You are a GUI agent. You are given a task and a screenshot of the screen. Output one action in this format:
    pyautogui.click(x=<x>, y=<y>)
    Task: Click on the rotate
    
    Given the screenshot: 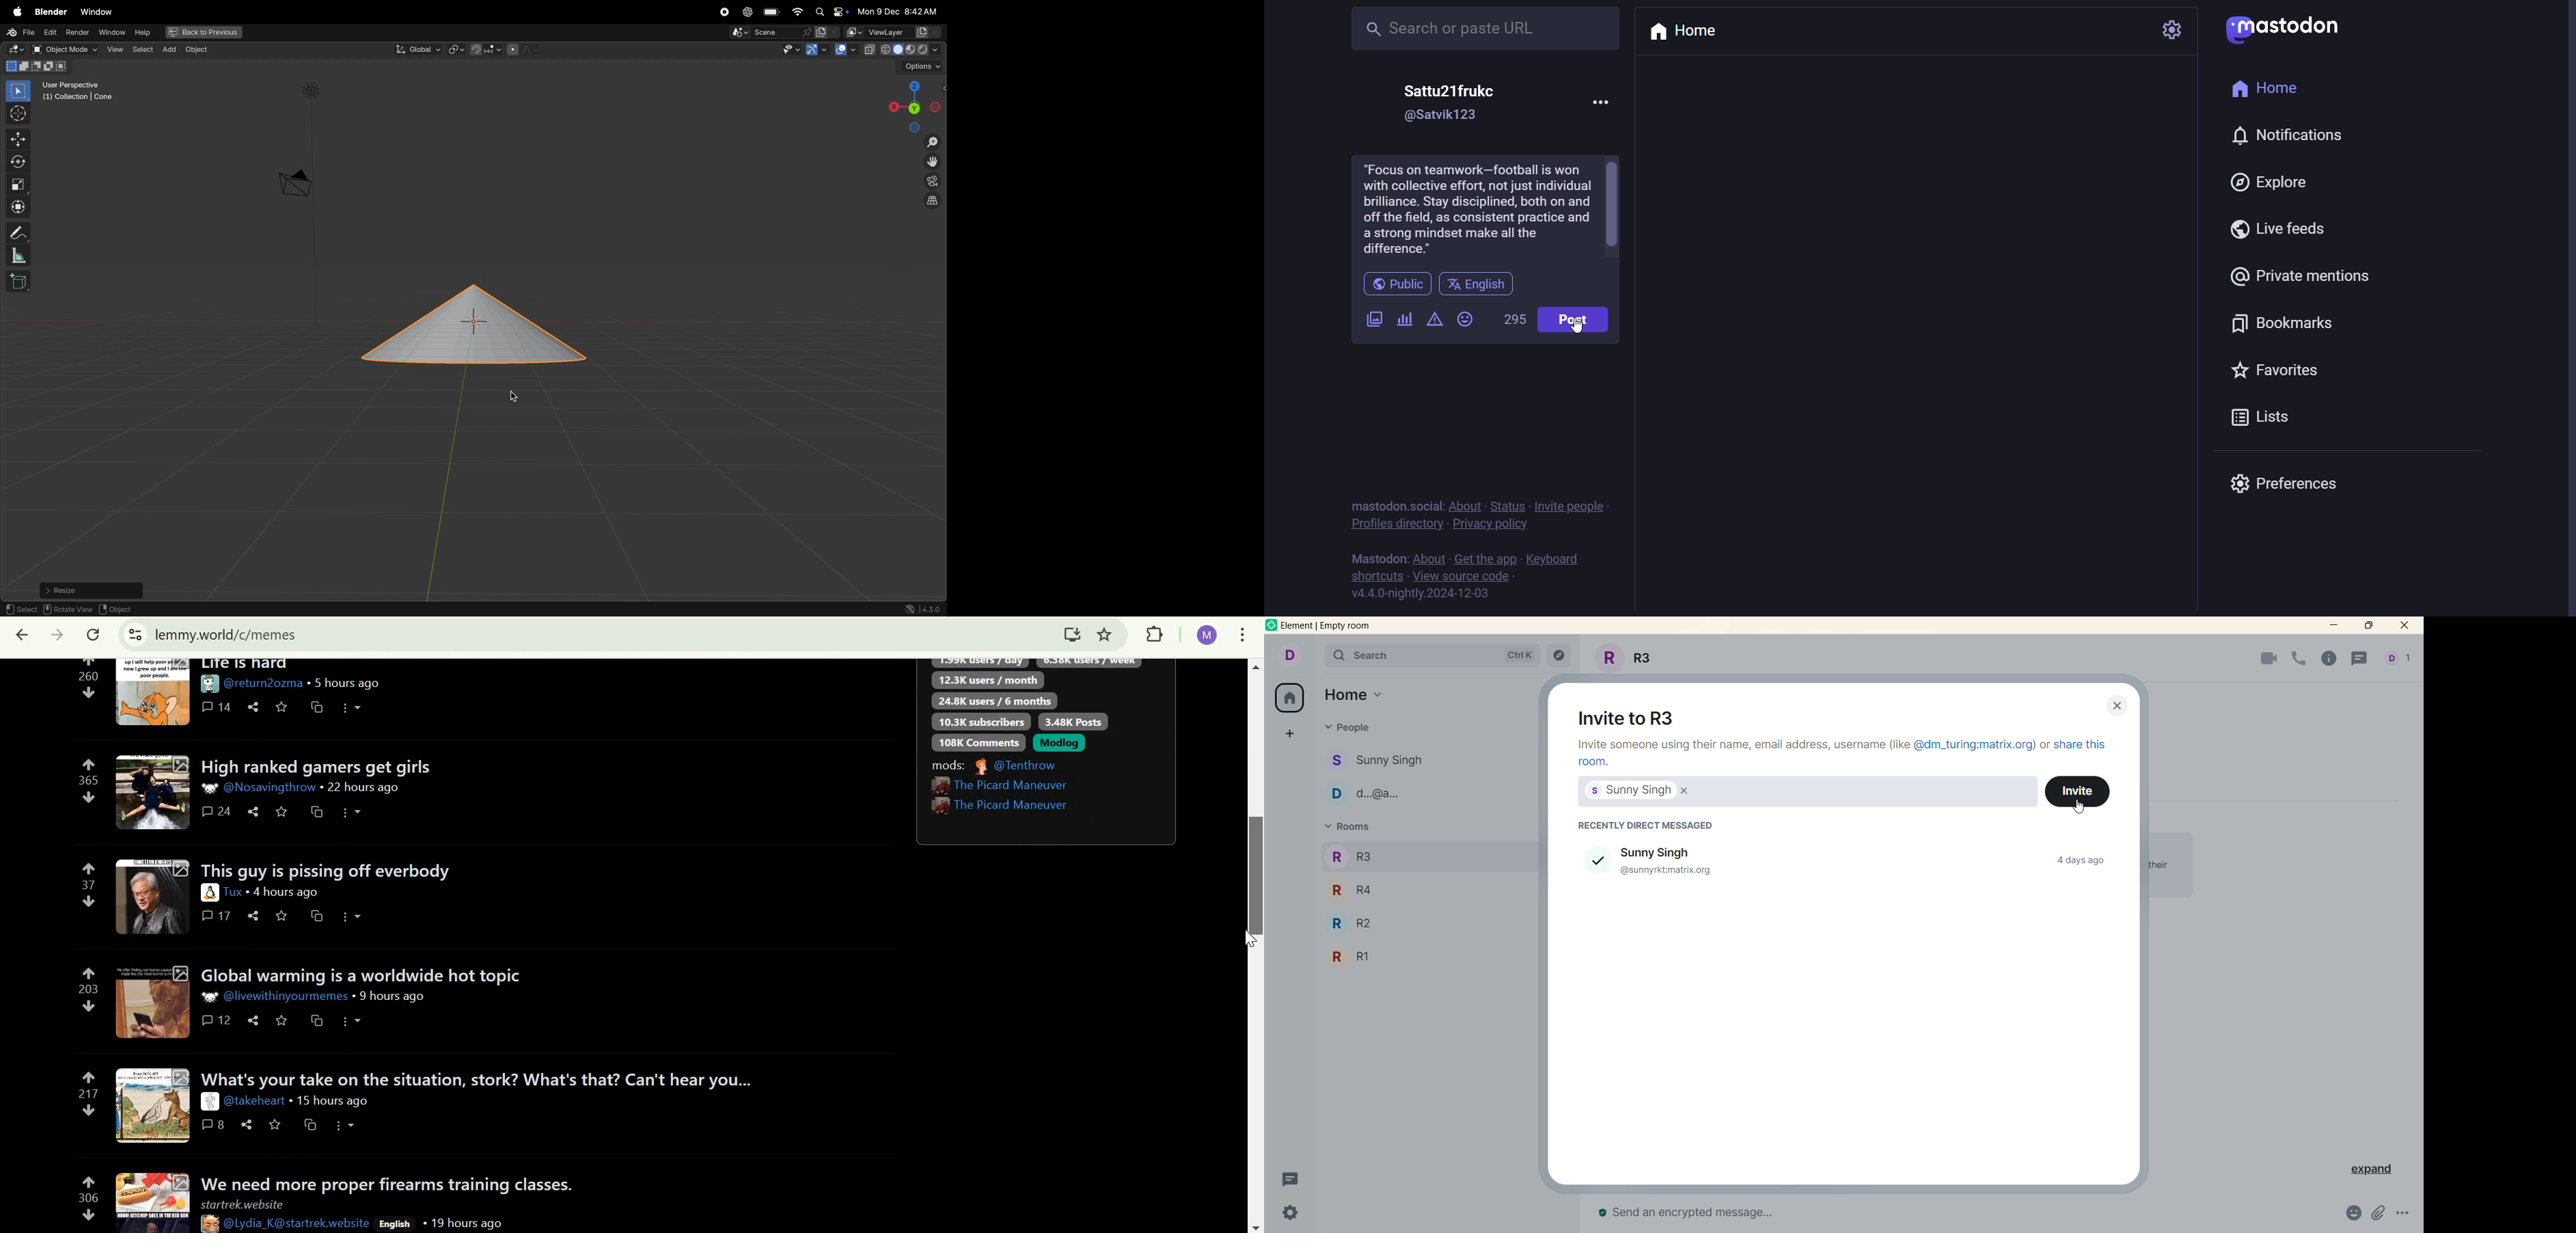 What is the action you would take?
    pyautogui.click(x=17, y=162)
    